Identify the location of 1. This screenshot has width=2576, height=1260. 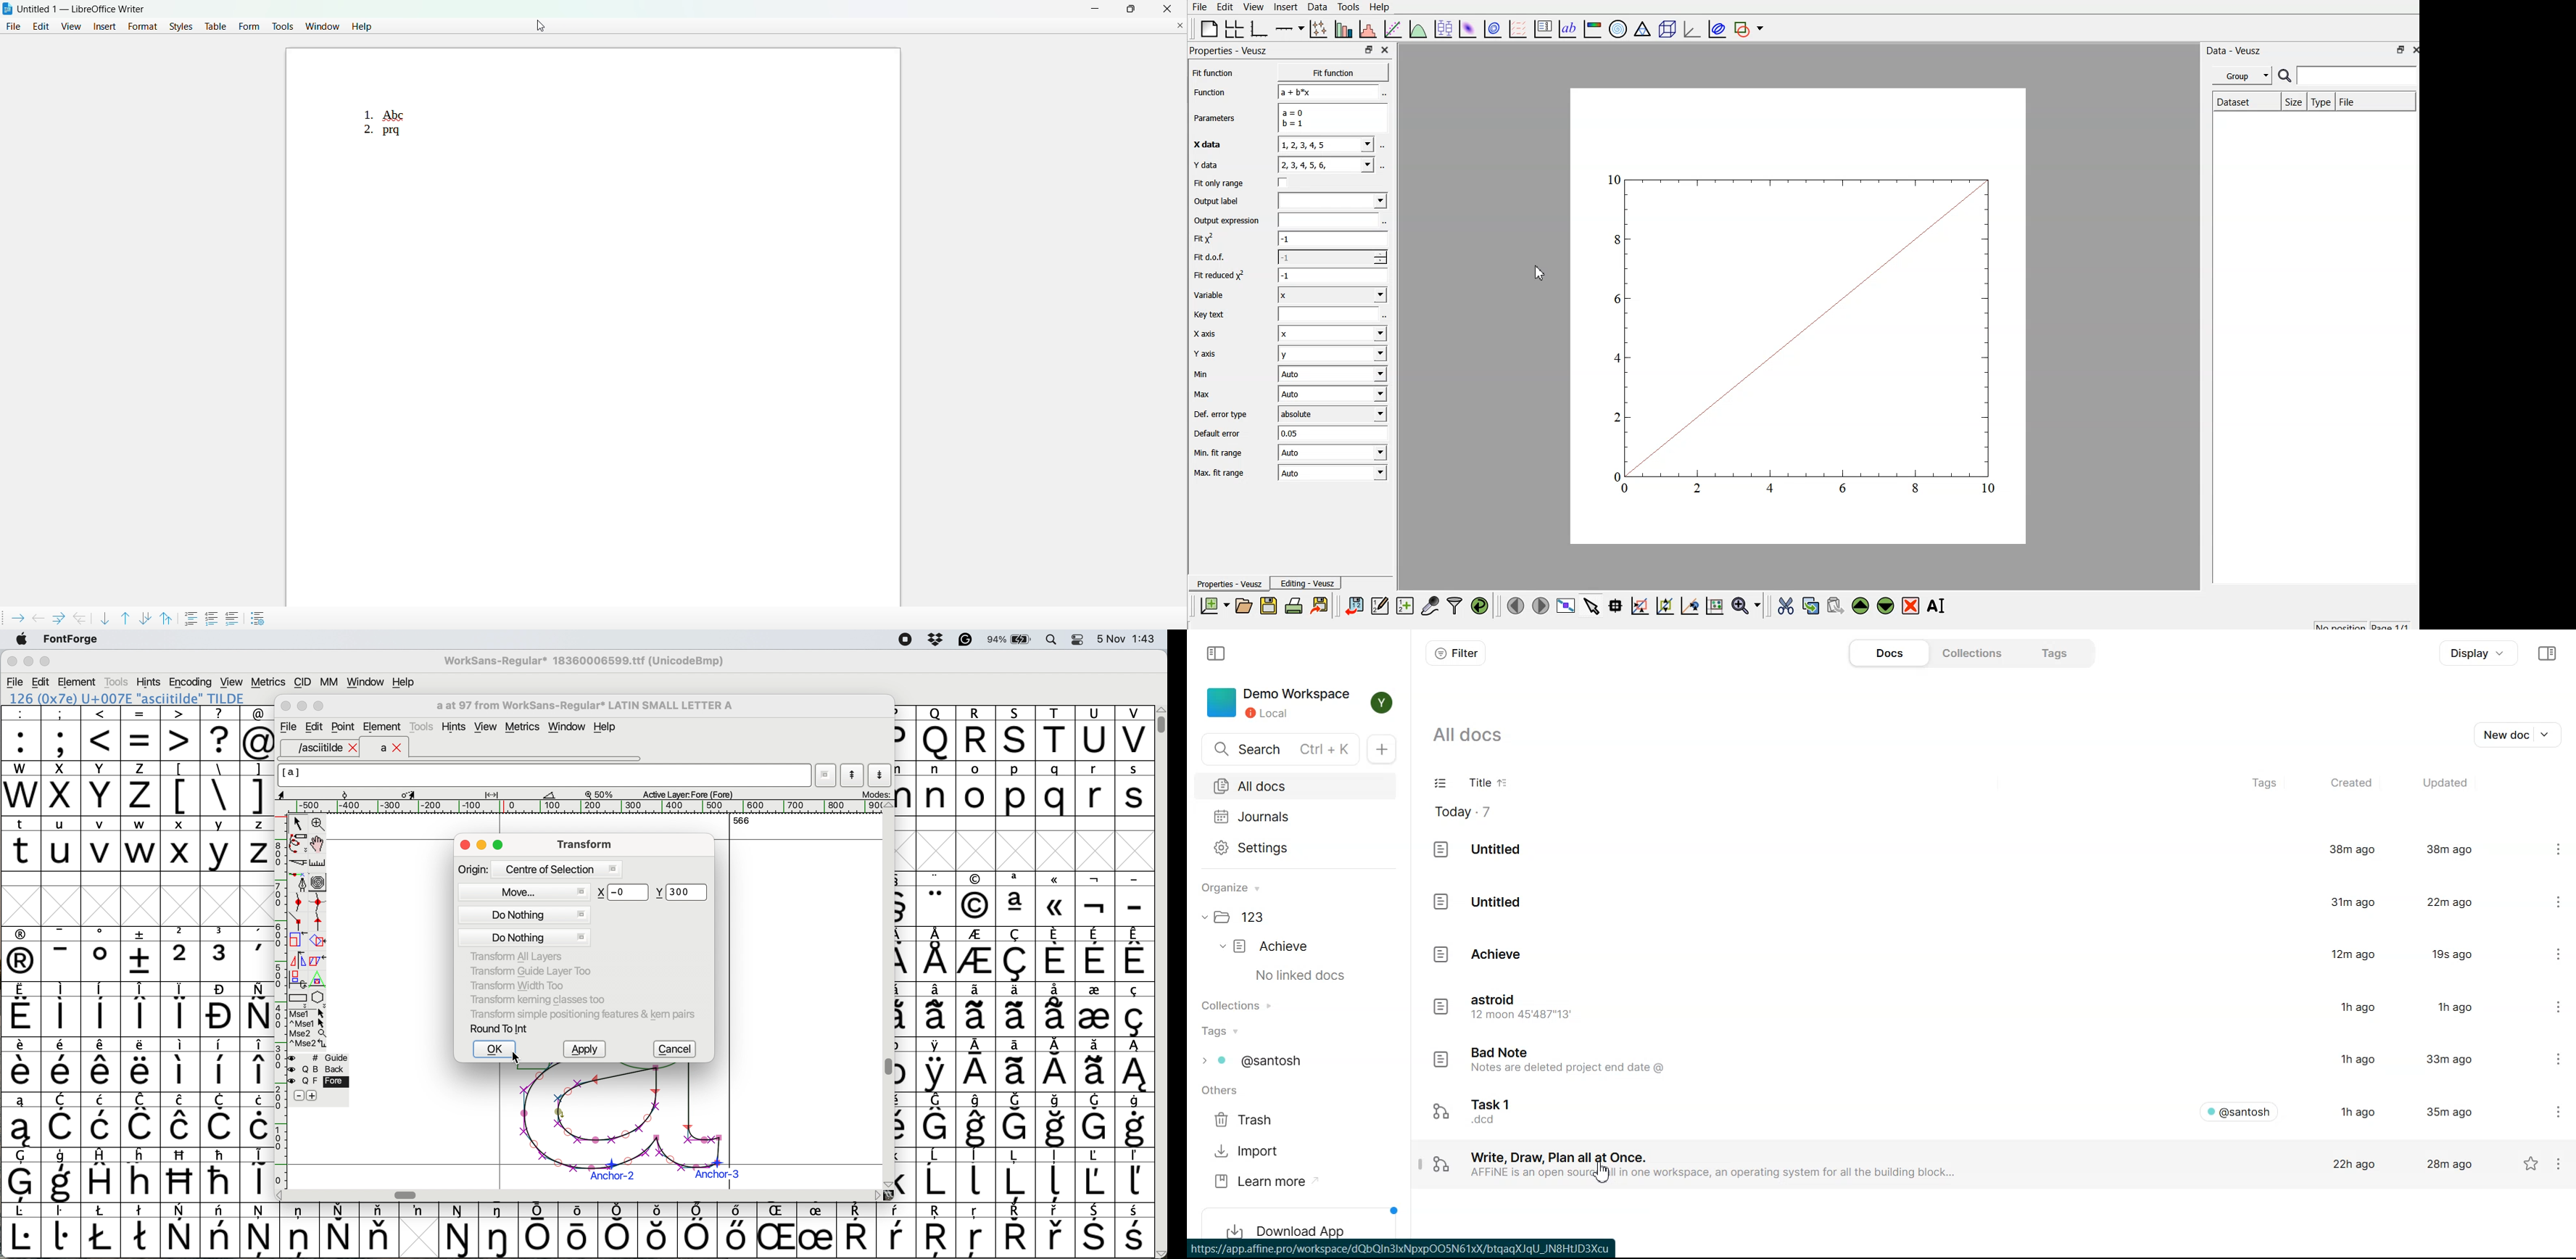
(364, 109).